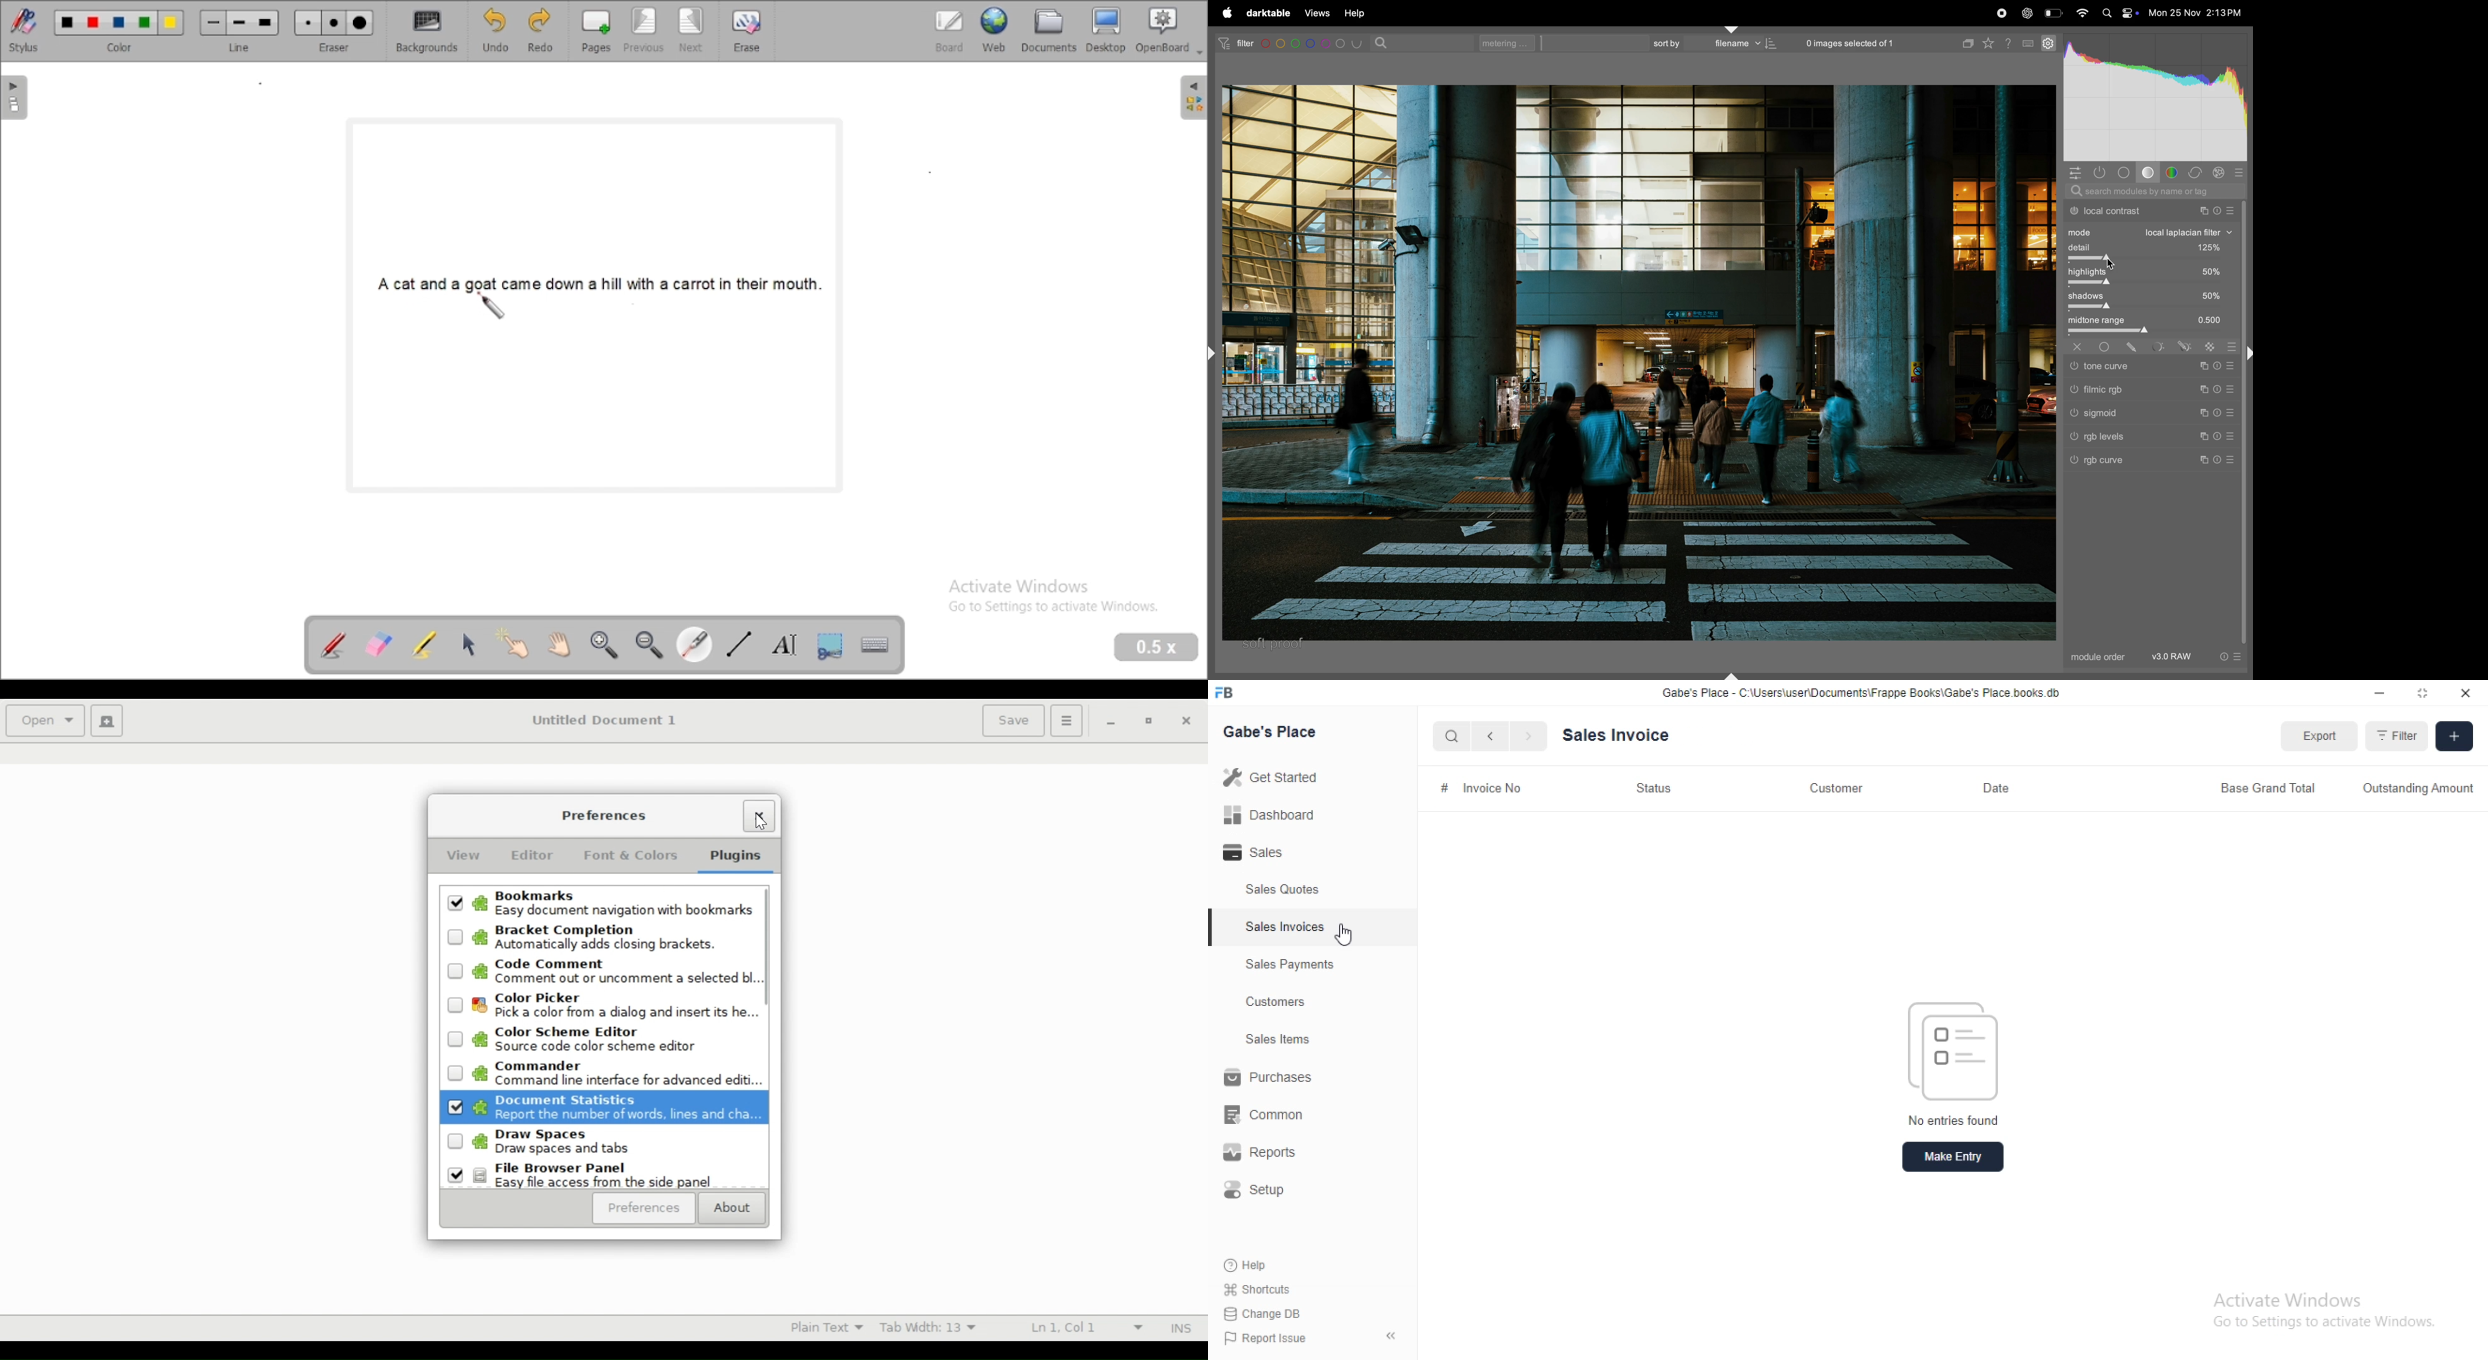 The image size is (2492, 1372). Describe the element at coordinates (1290, 965) in the screenshot. I see `Sales Payments` at that location.